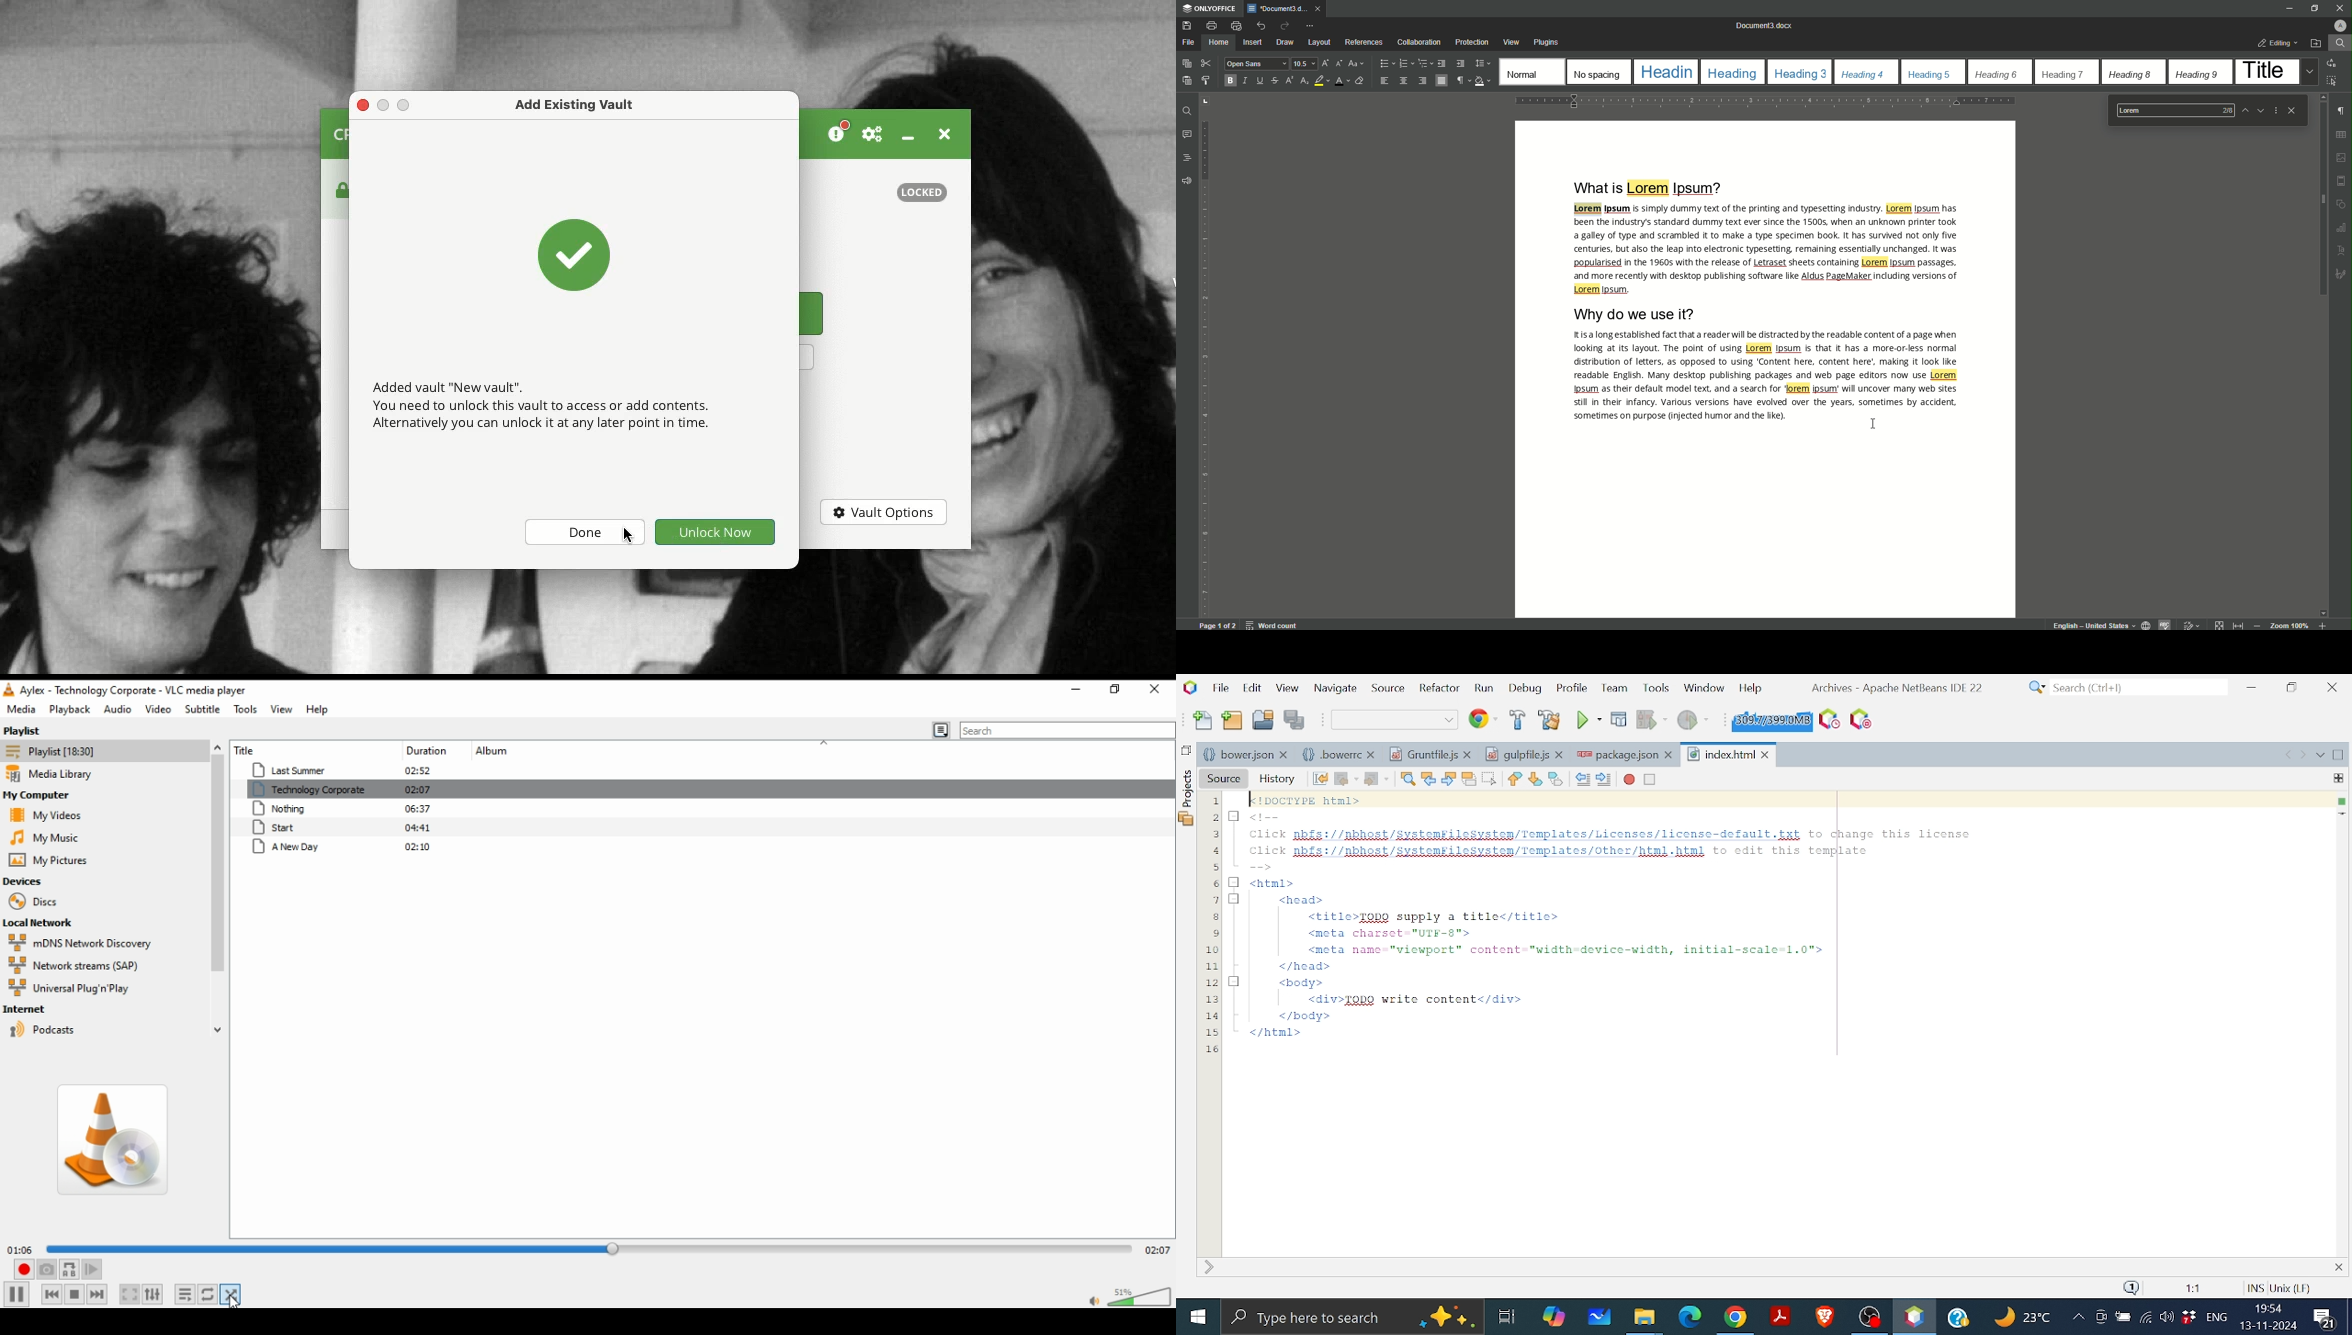 This screenshot has width=2352, height=1344. What do you see at coordinates (1228, 81) in the screenshot?
I see `B` at bounding box center [1228, 81].